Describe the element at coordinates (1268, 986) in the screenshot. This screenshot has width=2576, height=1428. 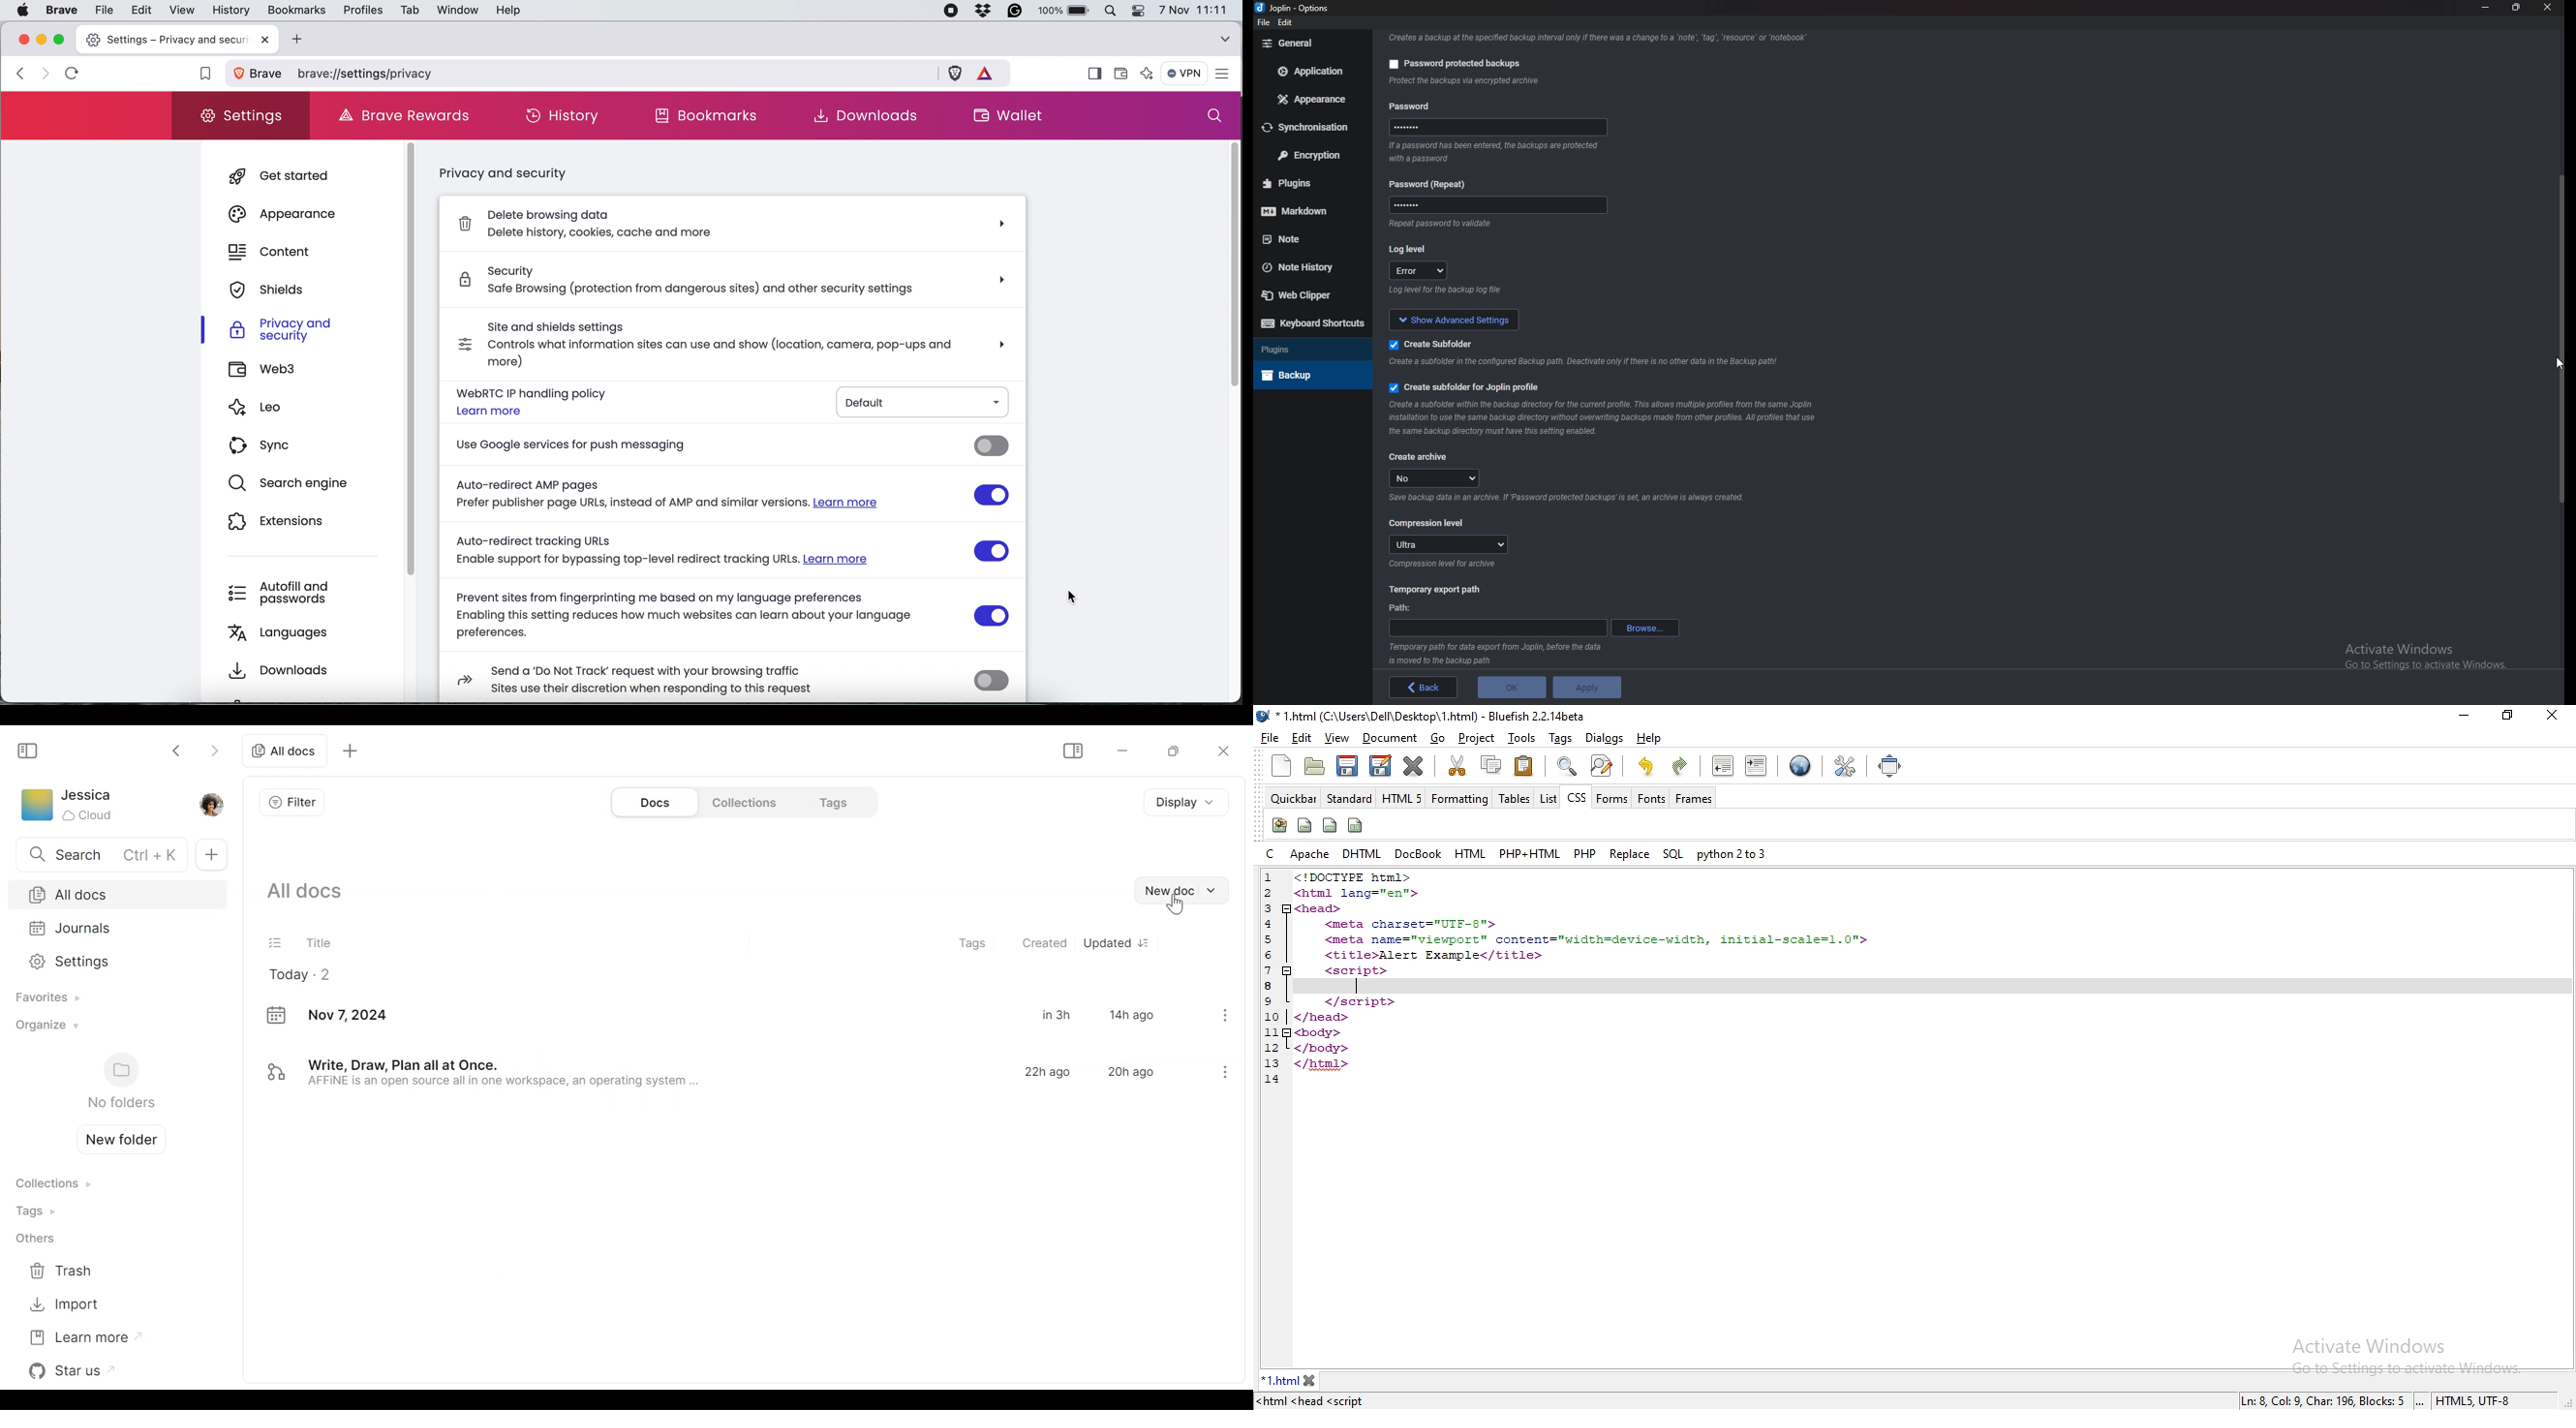
I see `8` at that location.